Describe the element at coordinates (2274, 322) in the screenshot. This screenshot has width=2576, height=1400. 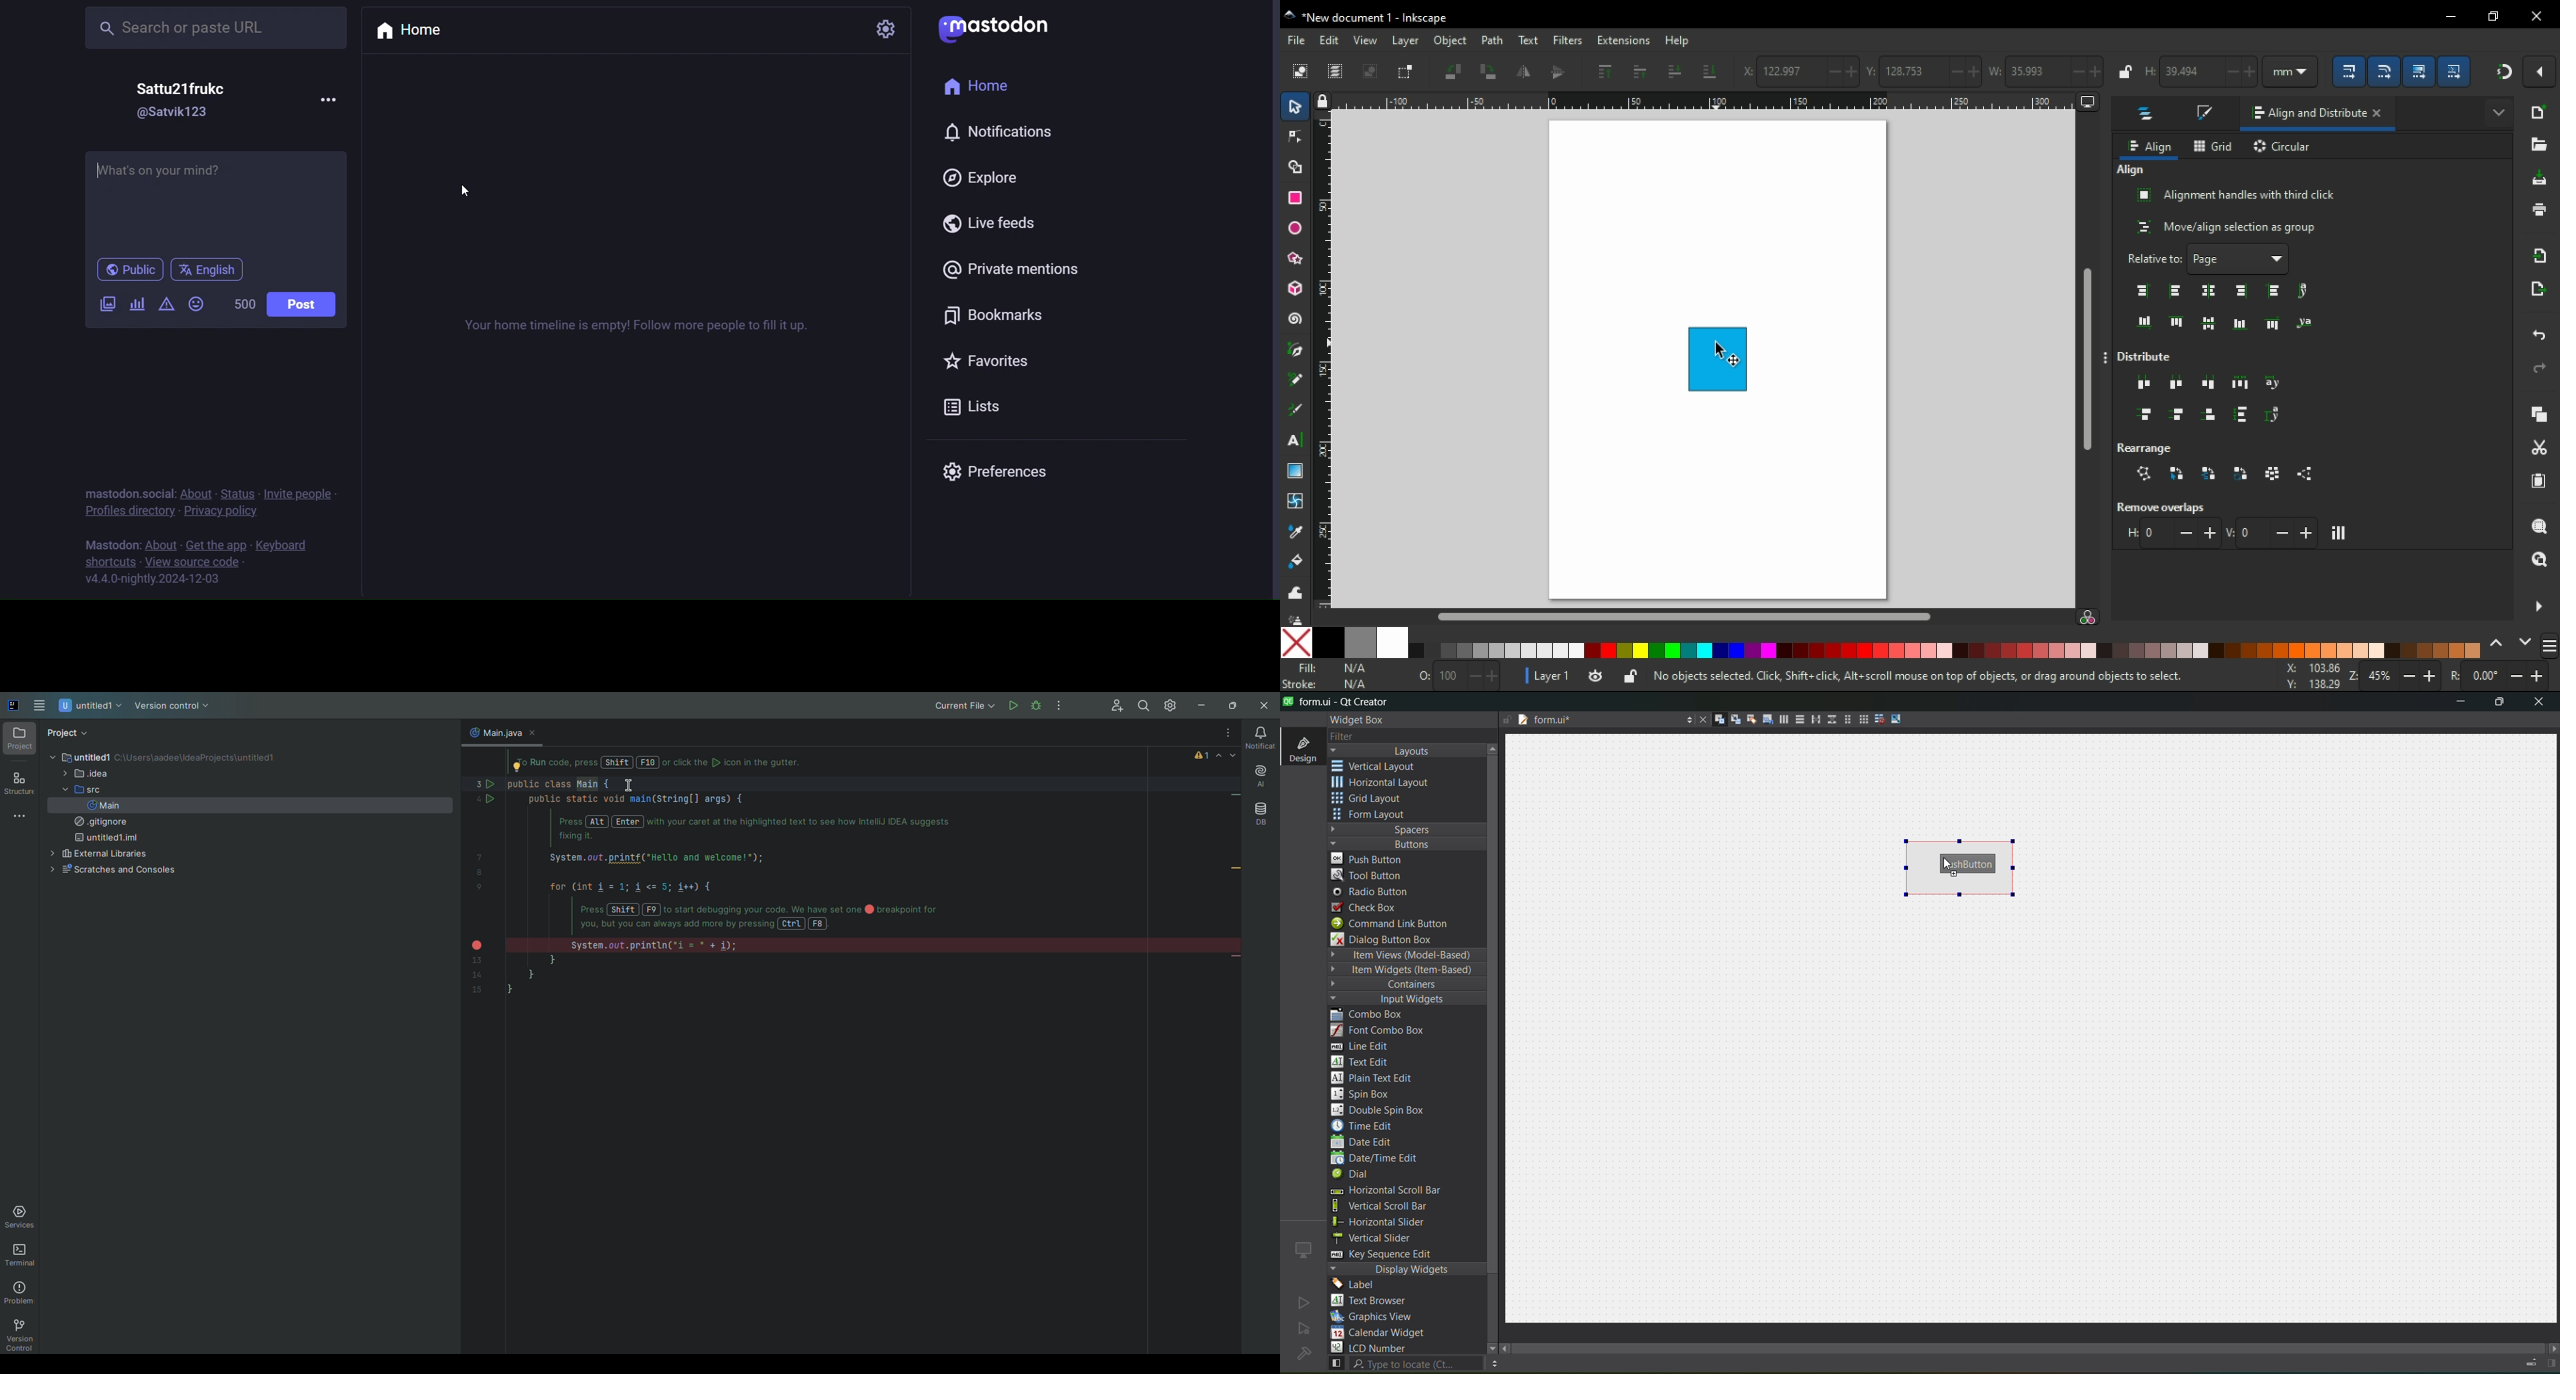
I see `align top edges of objects to bottom edge of  anchor` at that location.